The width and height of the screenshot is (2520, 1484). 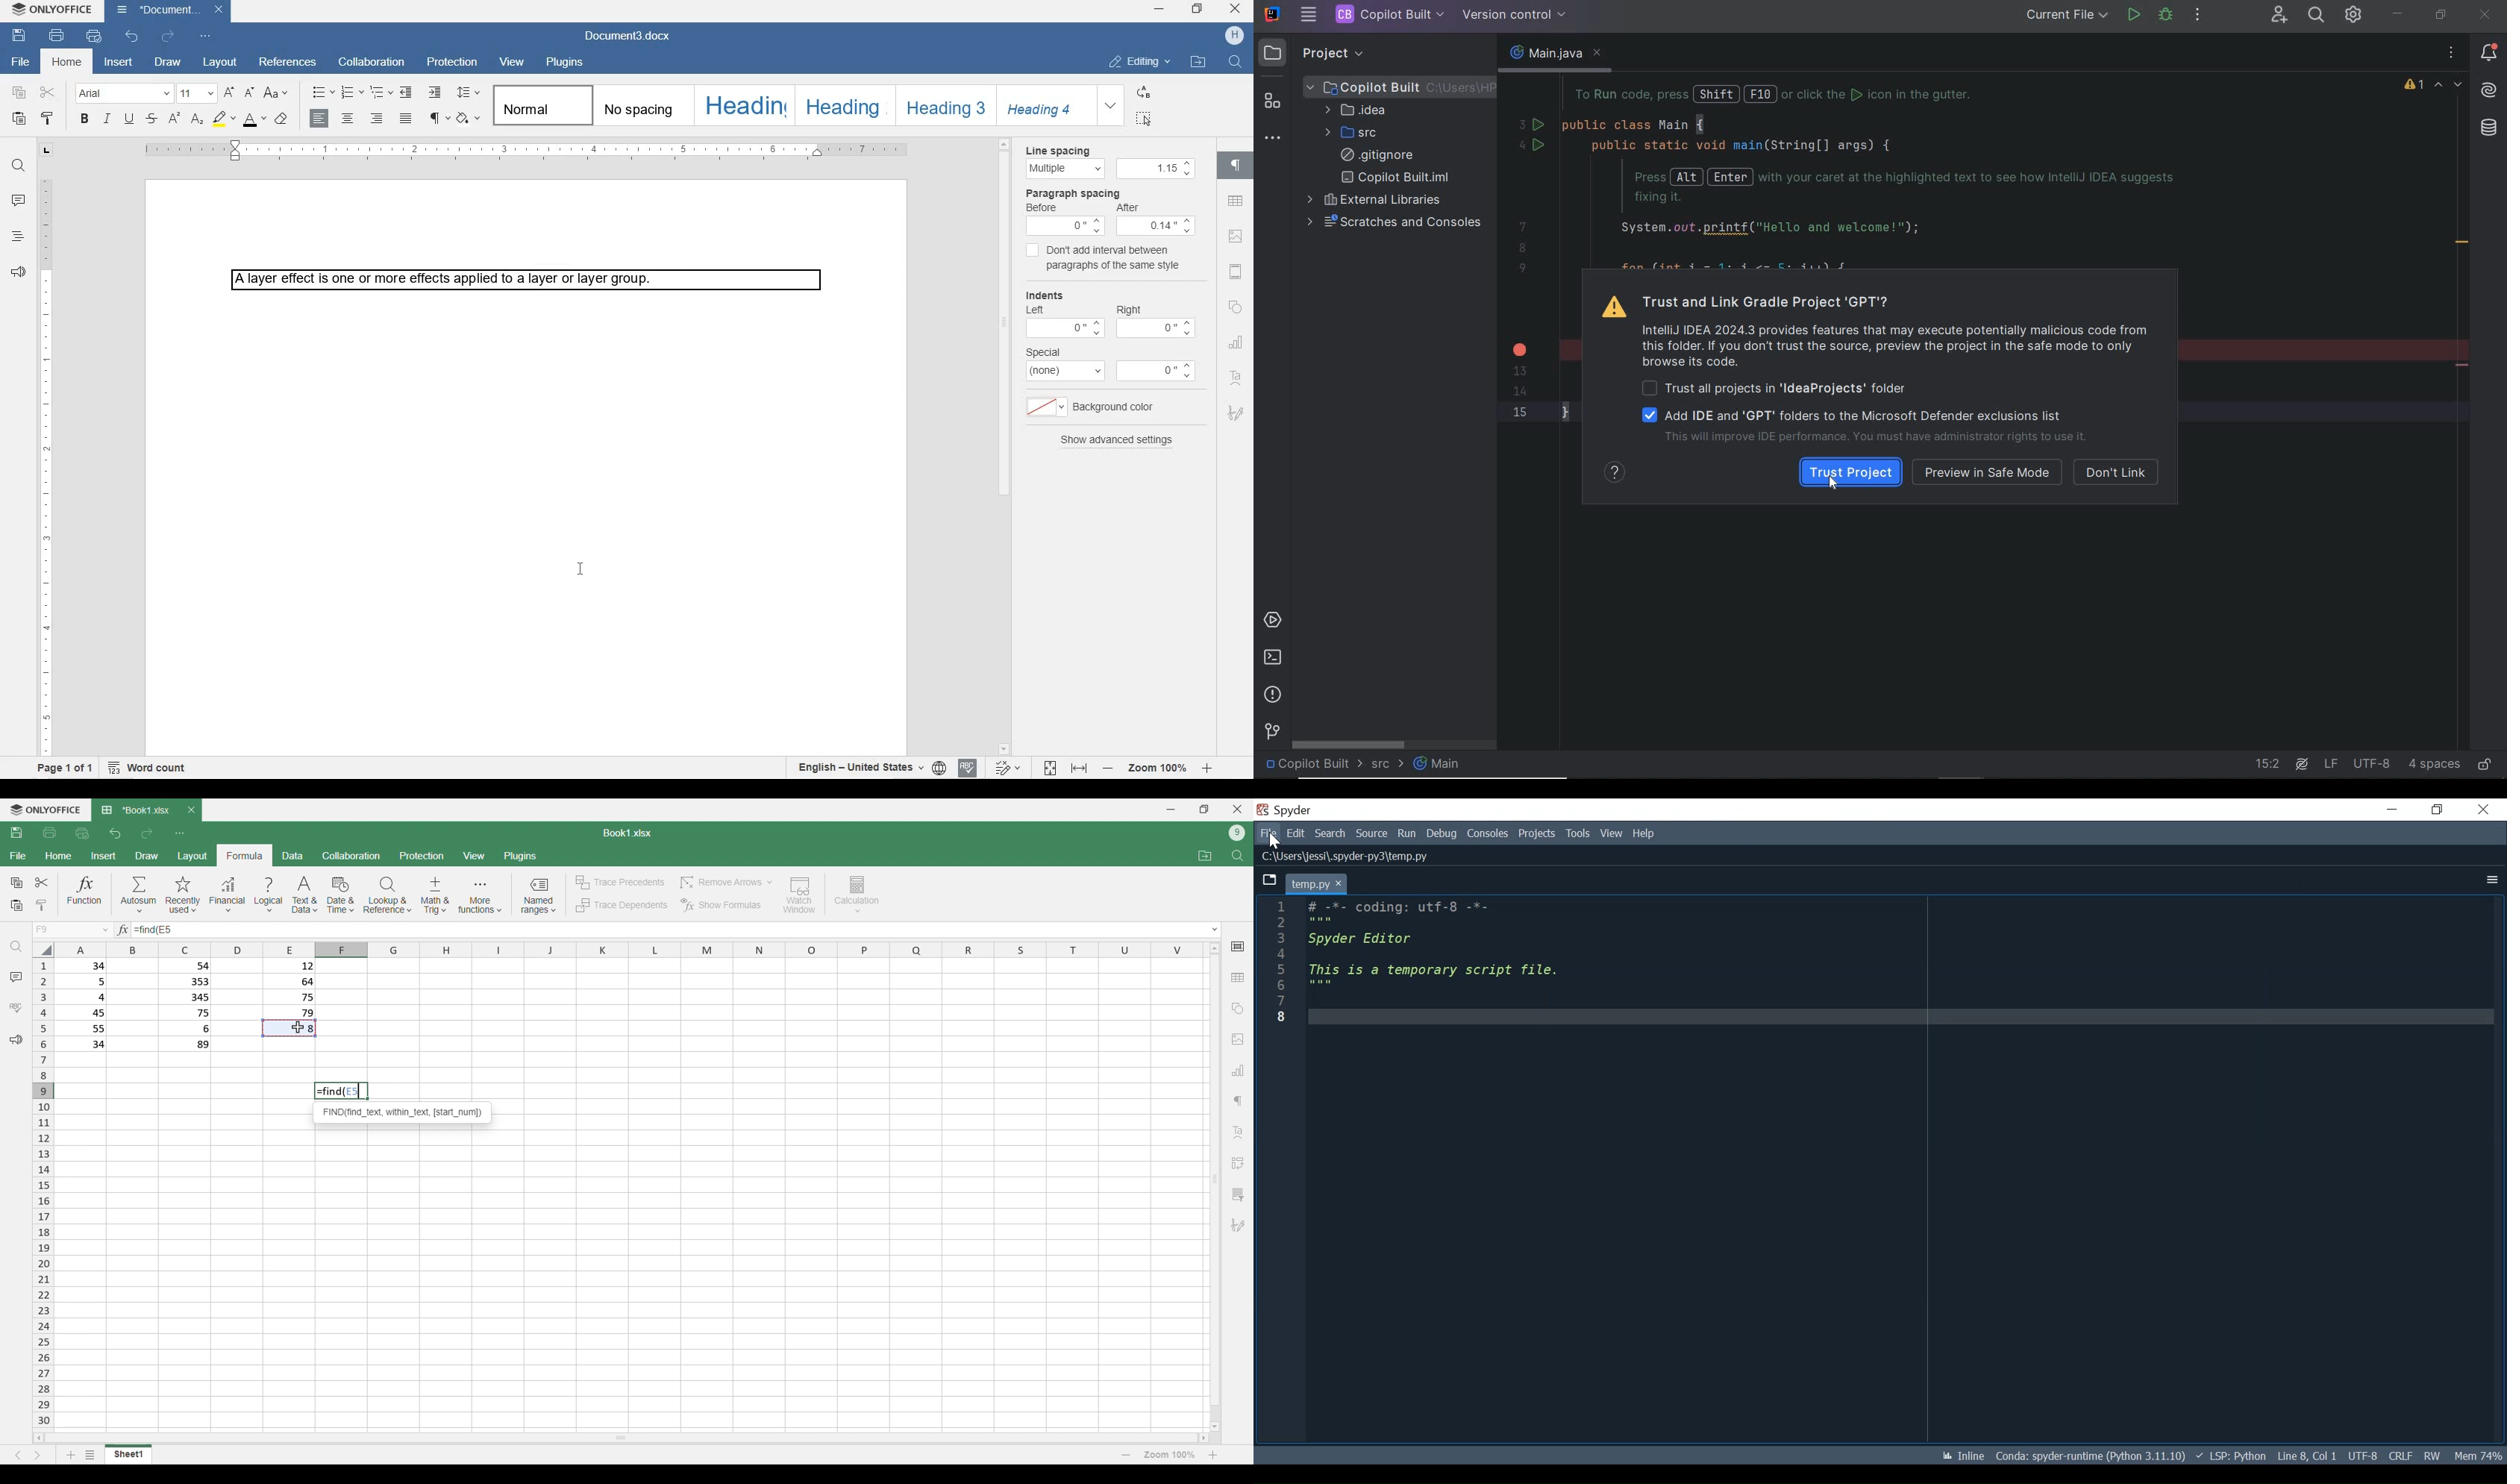 I want to click on Instructions for current function, so click(x=403, y=1112).